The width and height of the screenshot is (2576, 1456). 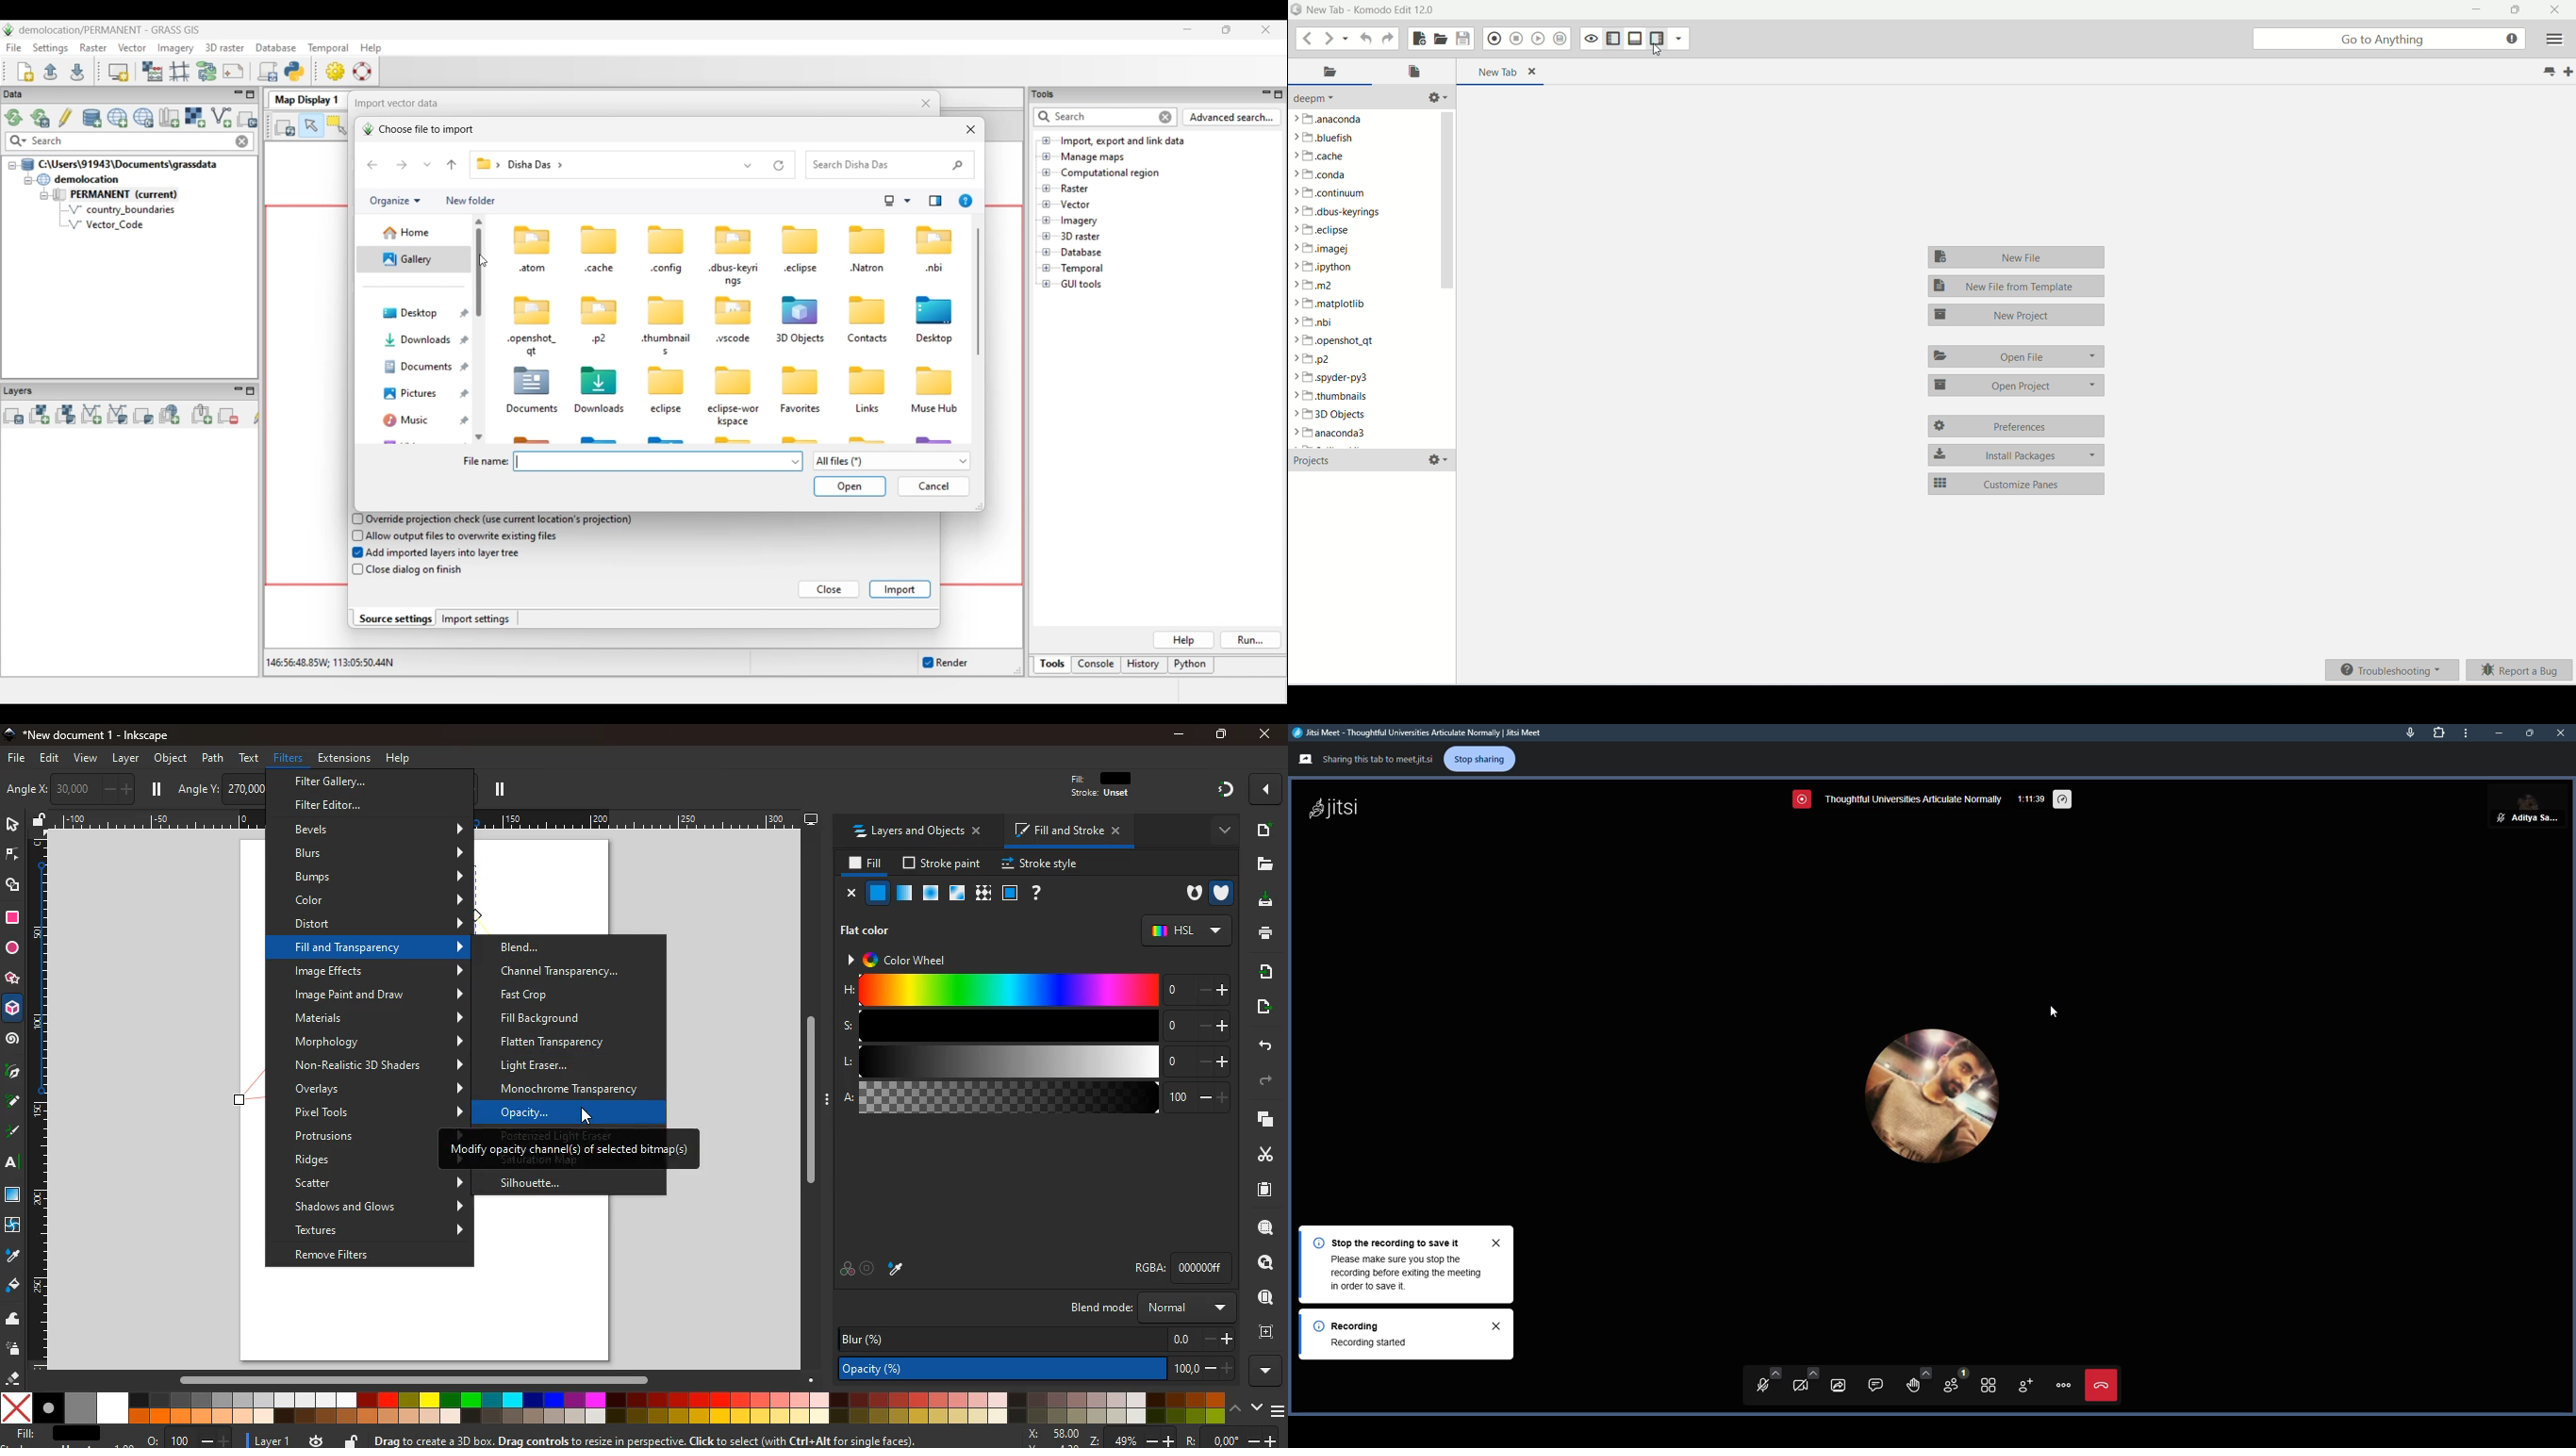 What do you see at coordinates (11, 1256) in the screenshot?
I see `drop` at bounding box center [11, 1256].